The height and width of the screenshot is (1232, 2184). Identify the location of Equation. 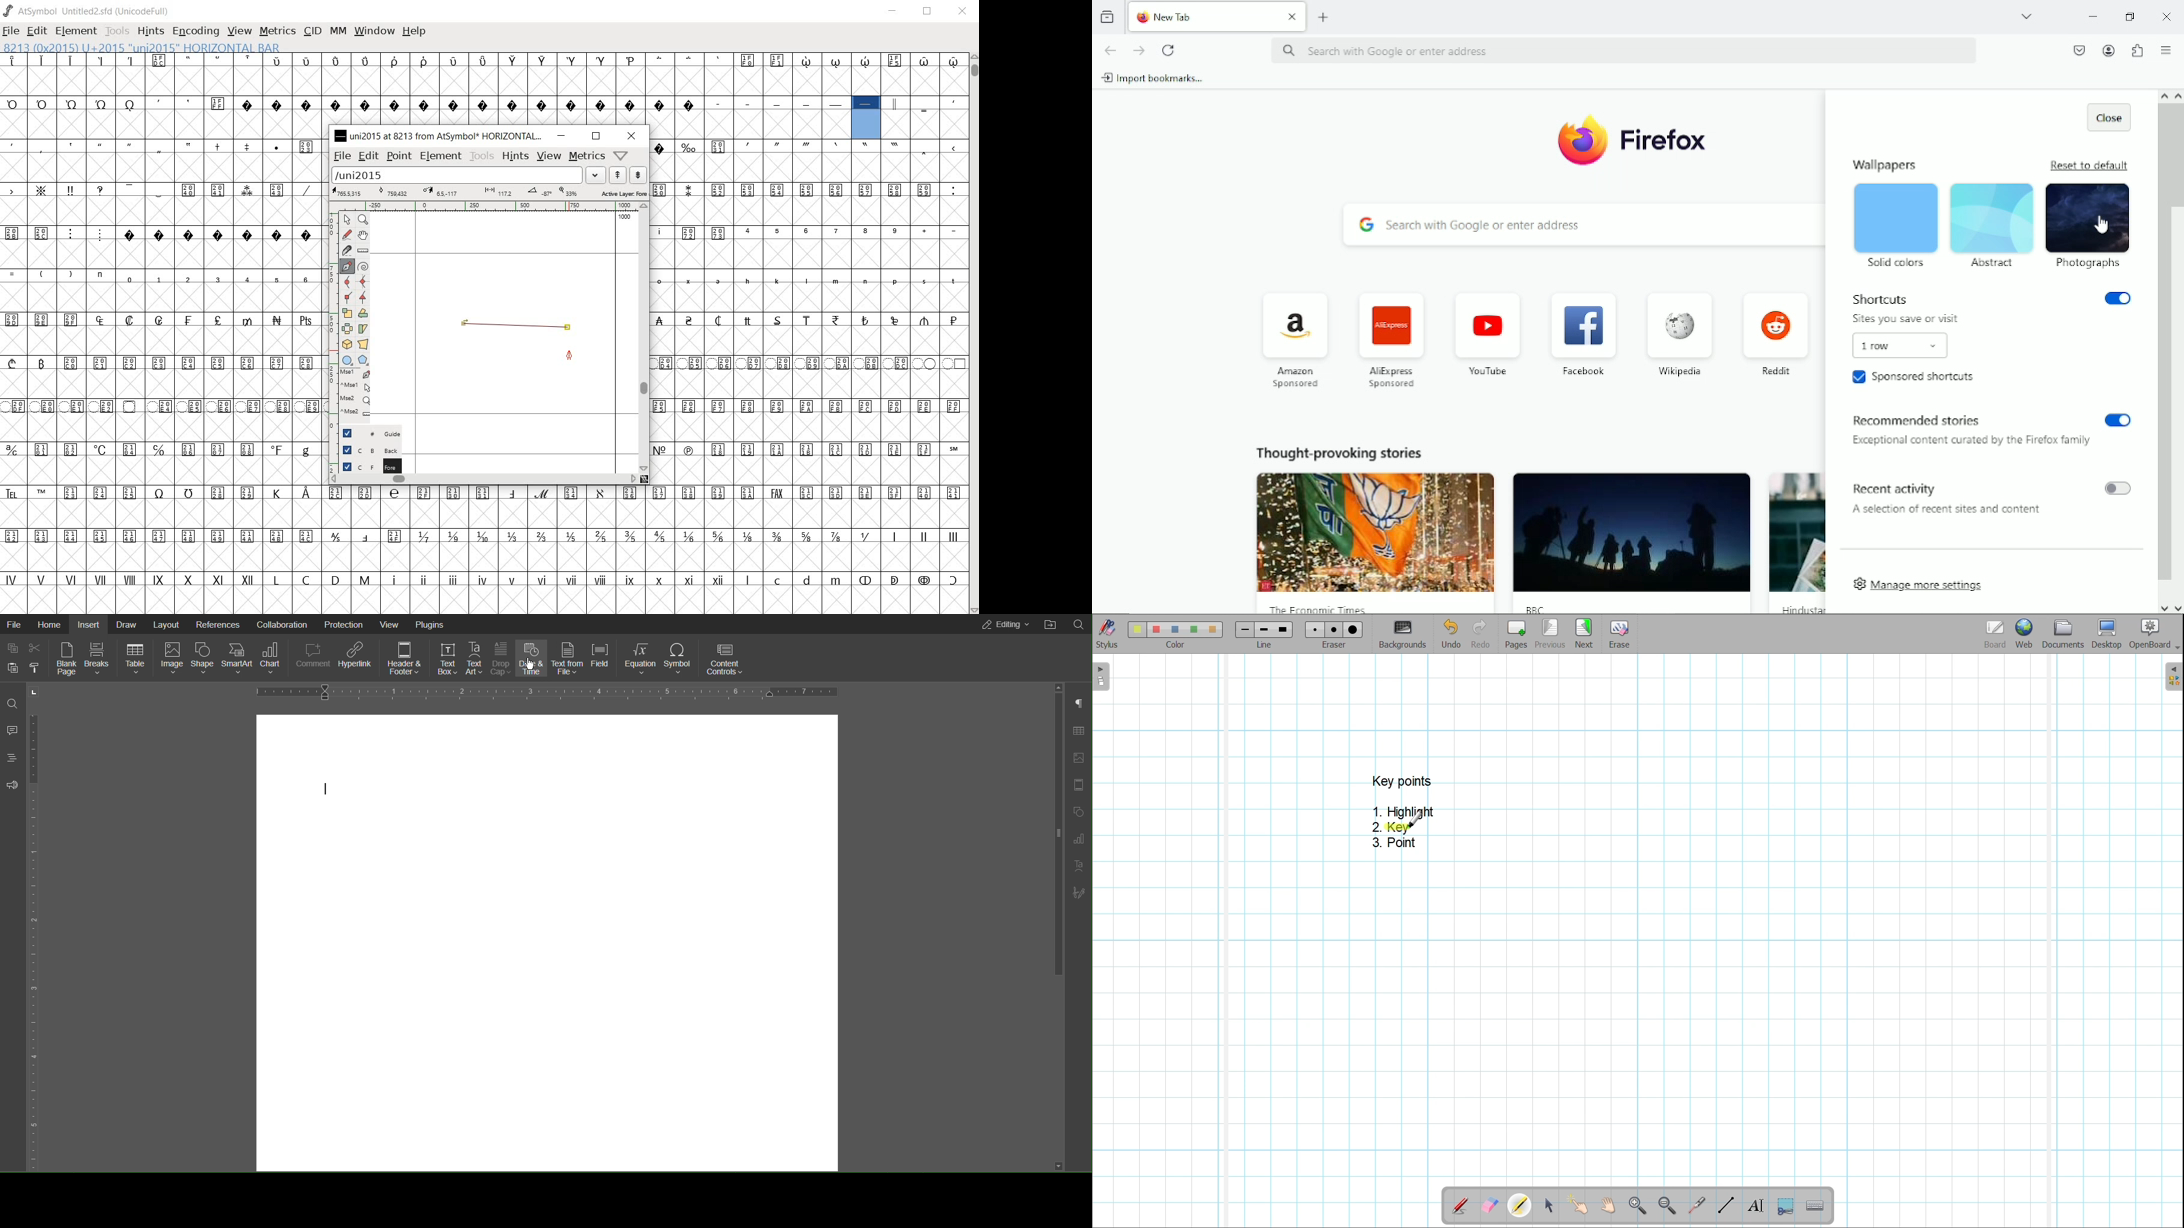
(641, 658).